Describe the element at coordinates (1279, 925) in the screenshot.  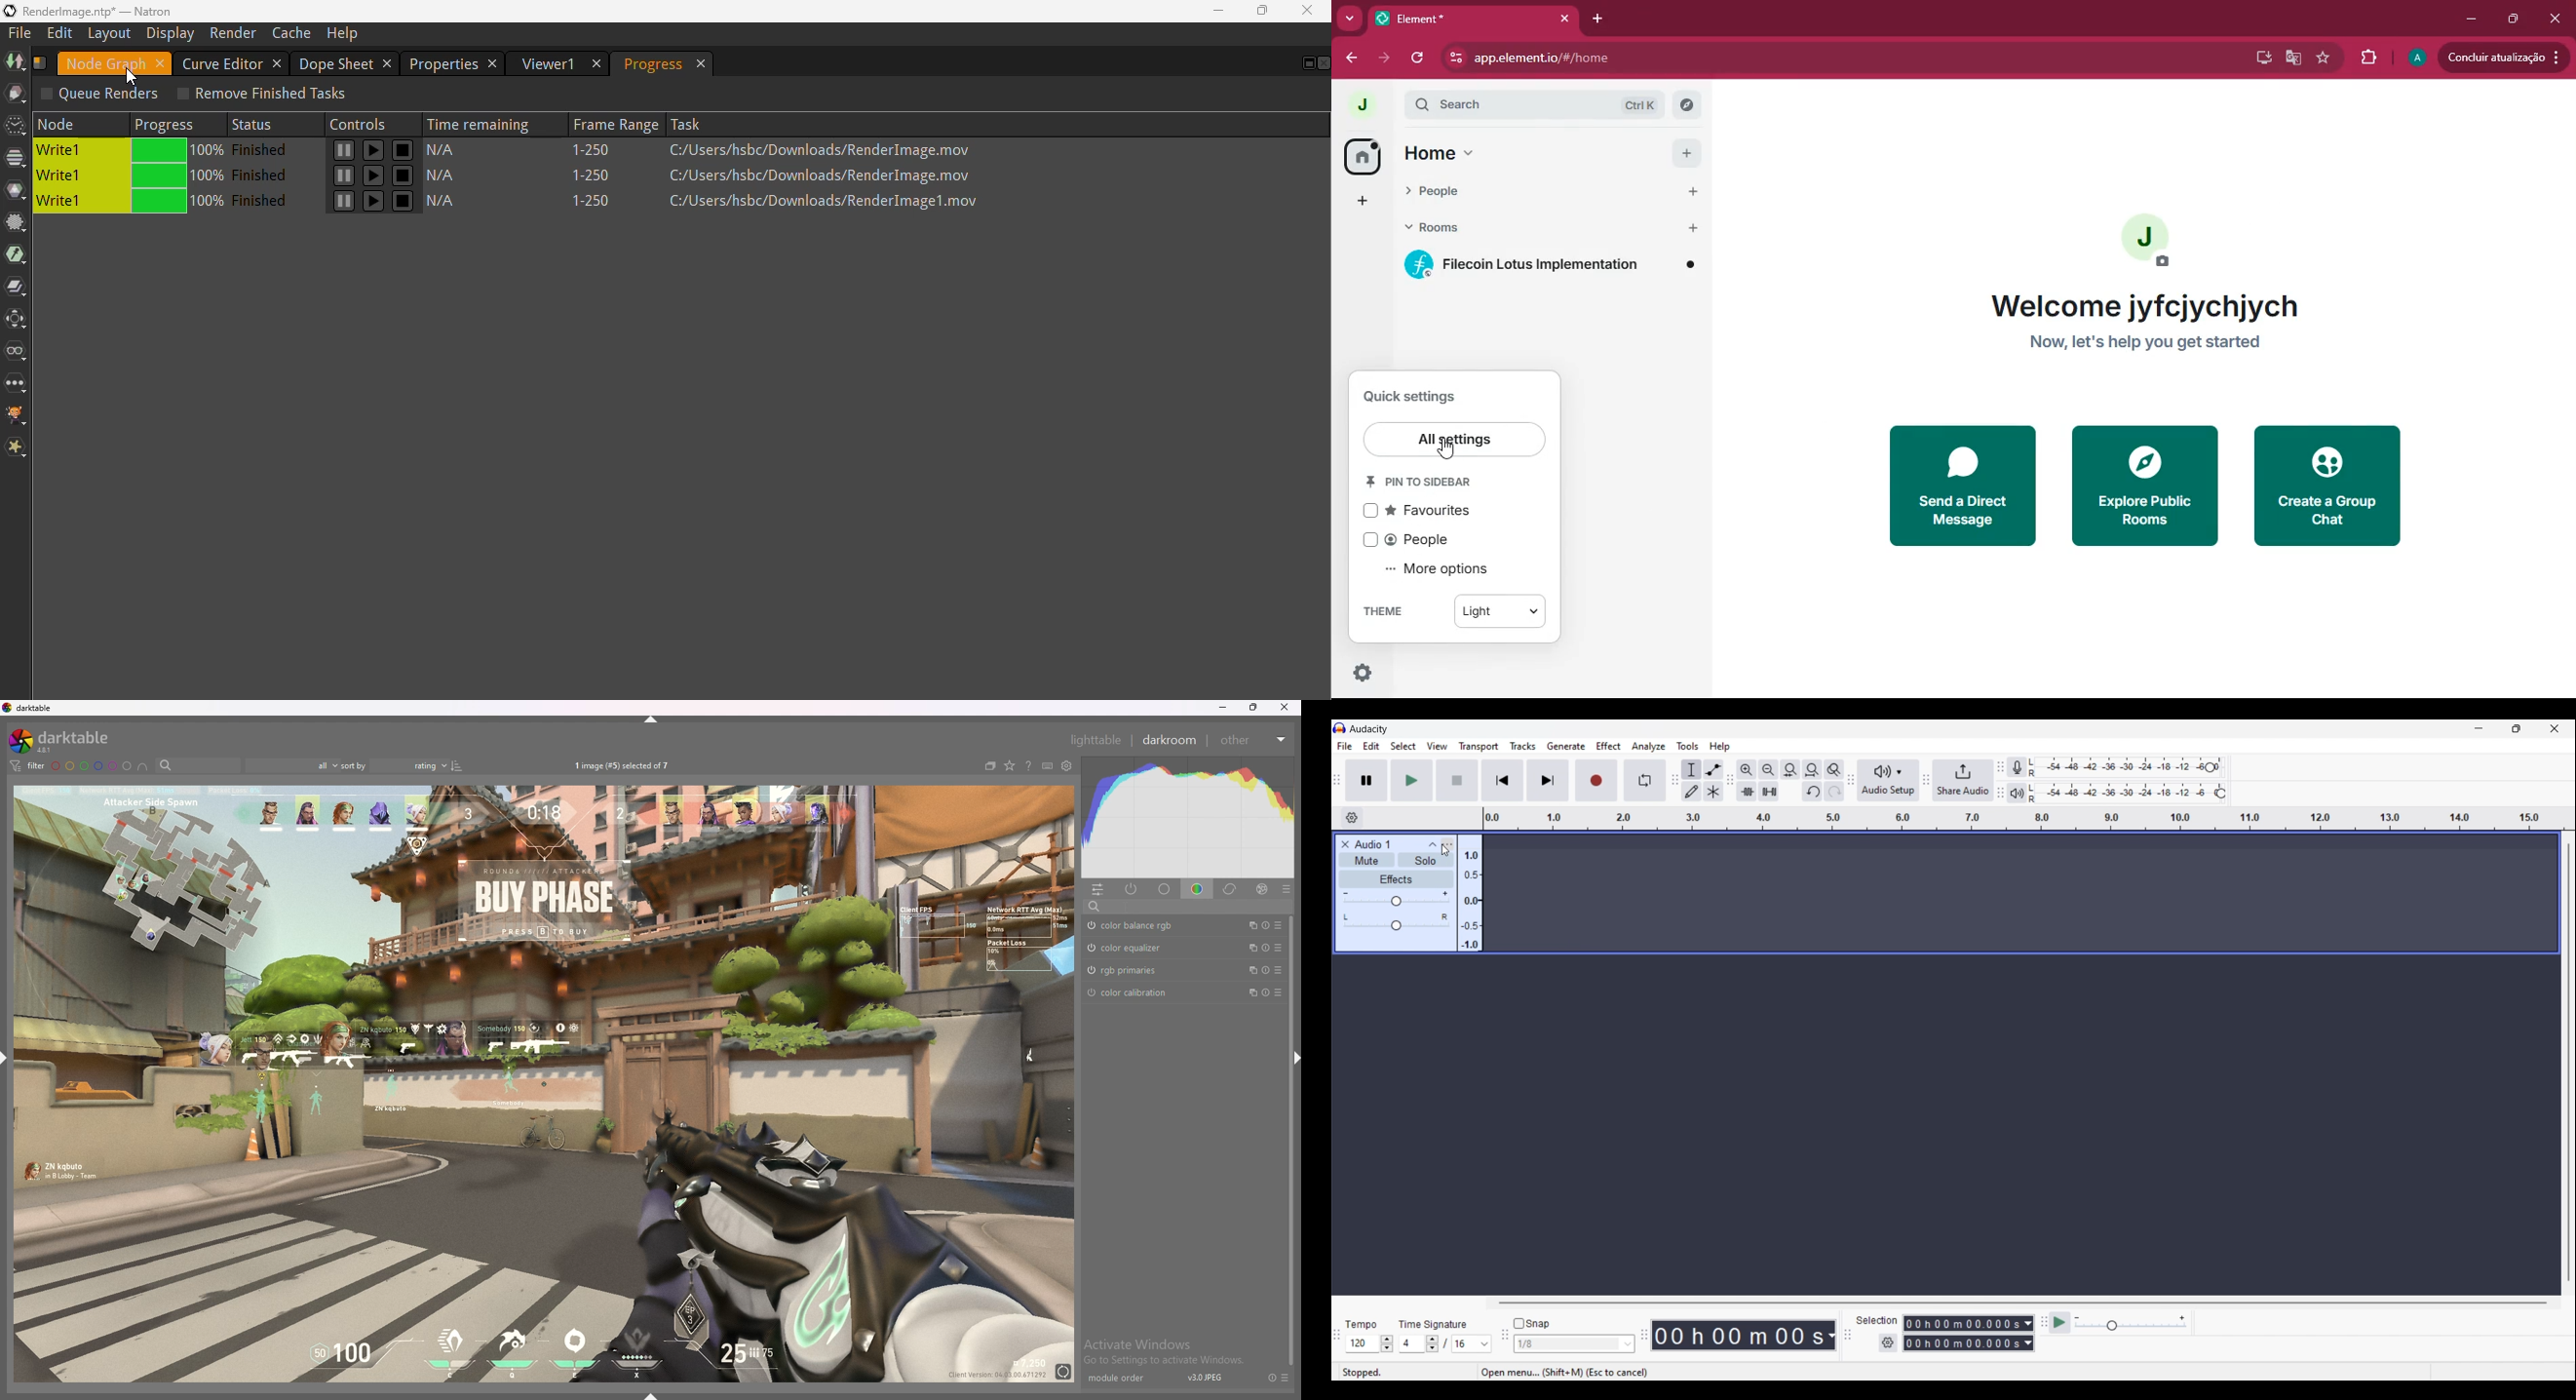
I see `presets` at that location.